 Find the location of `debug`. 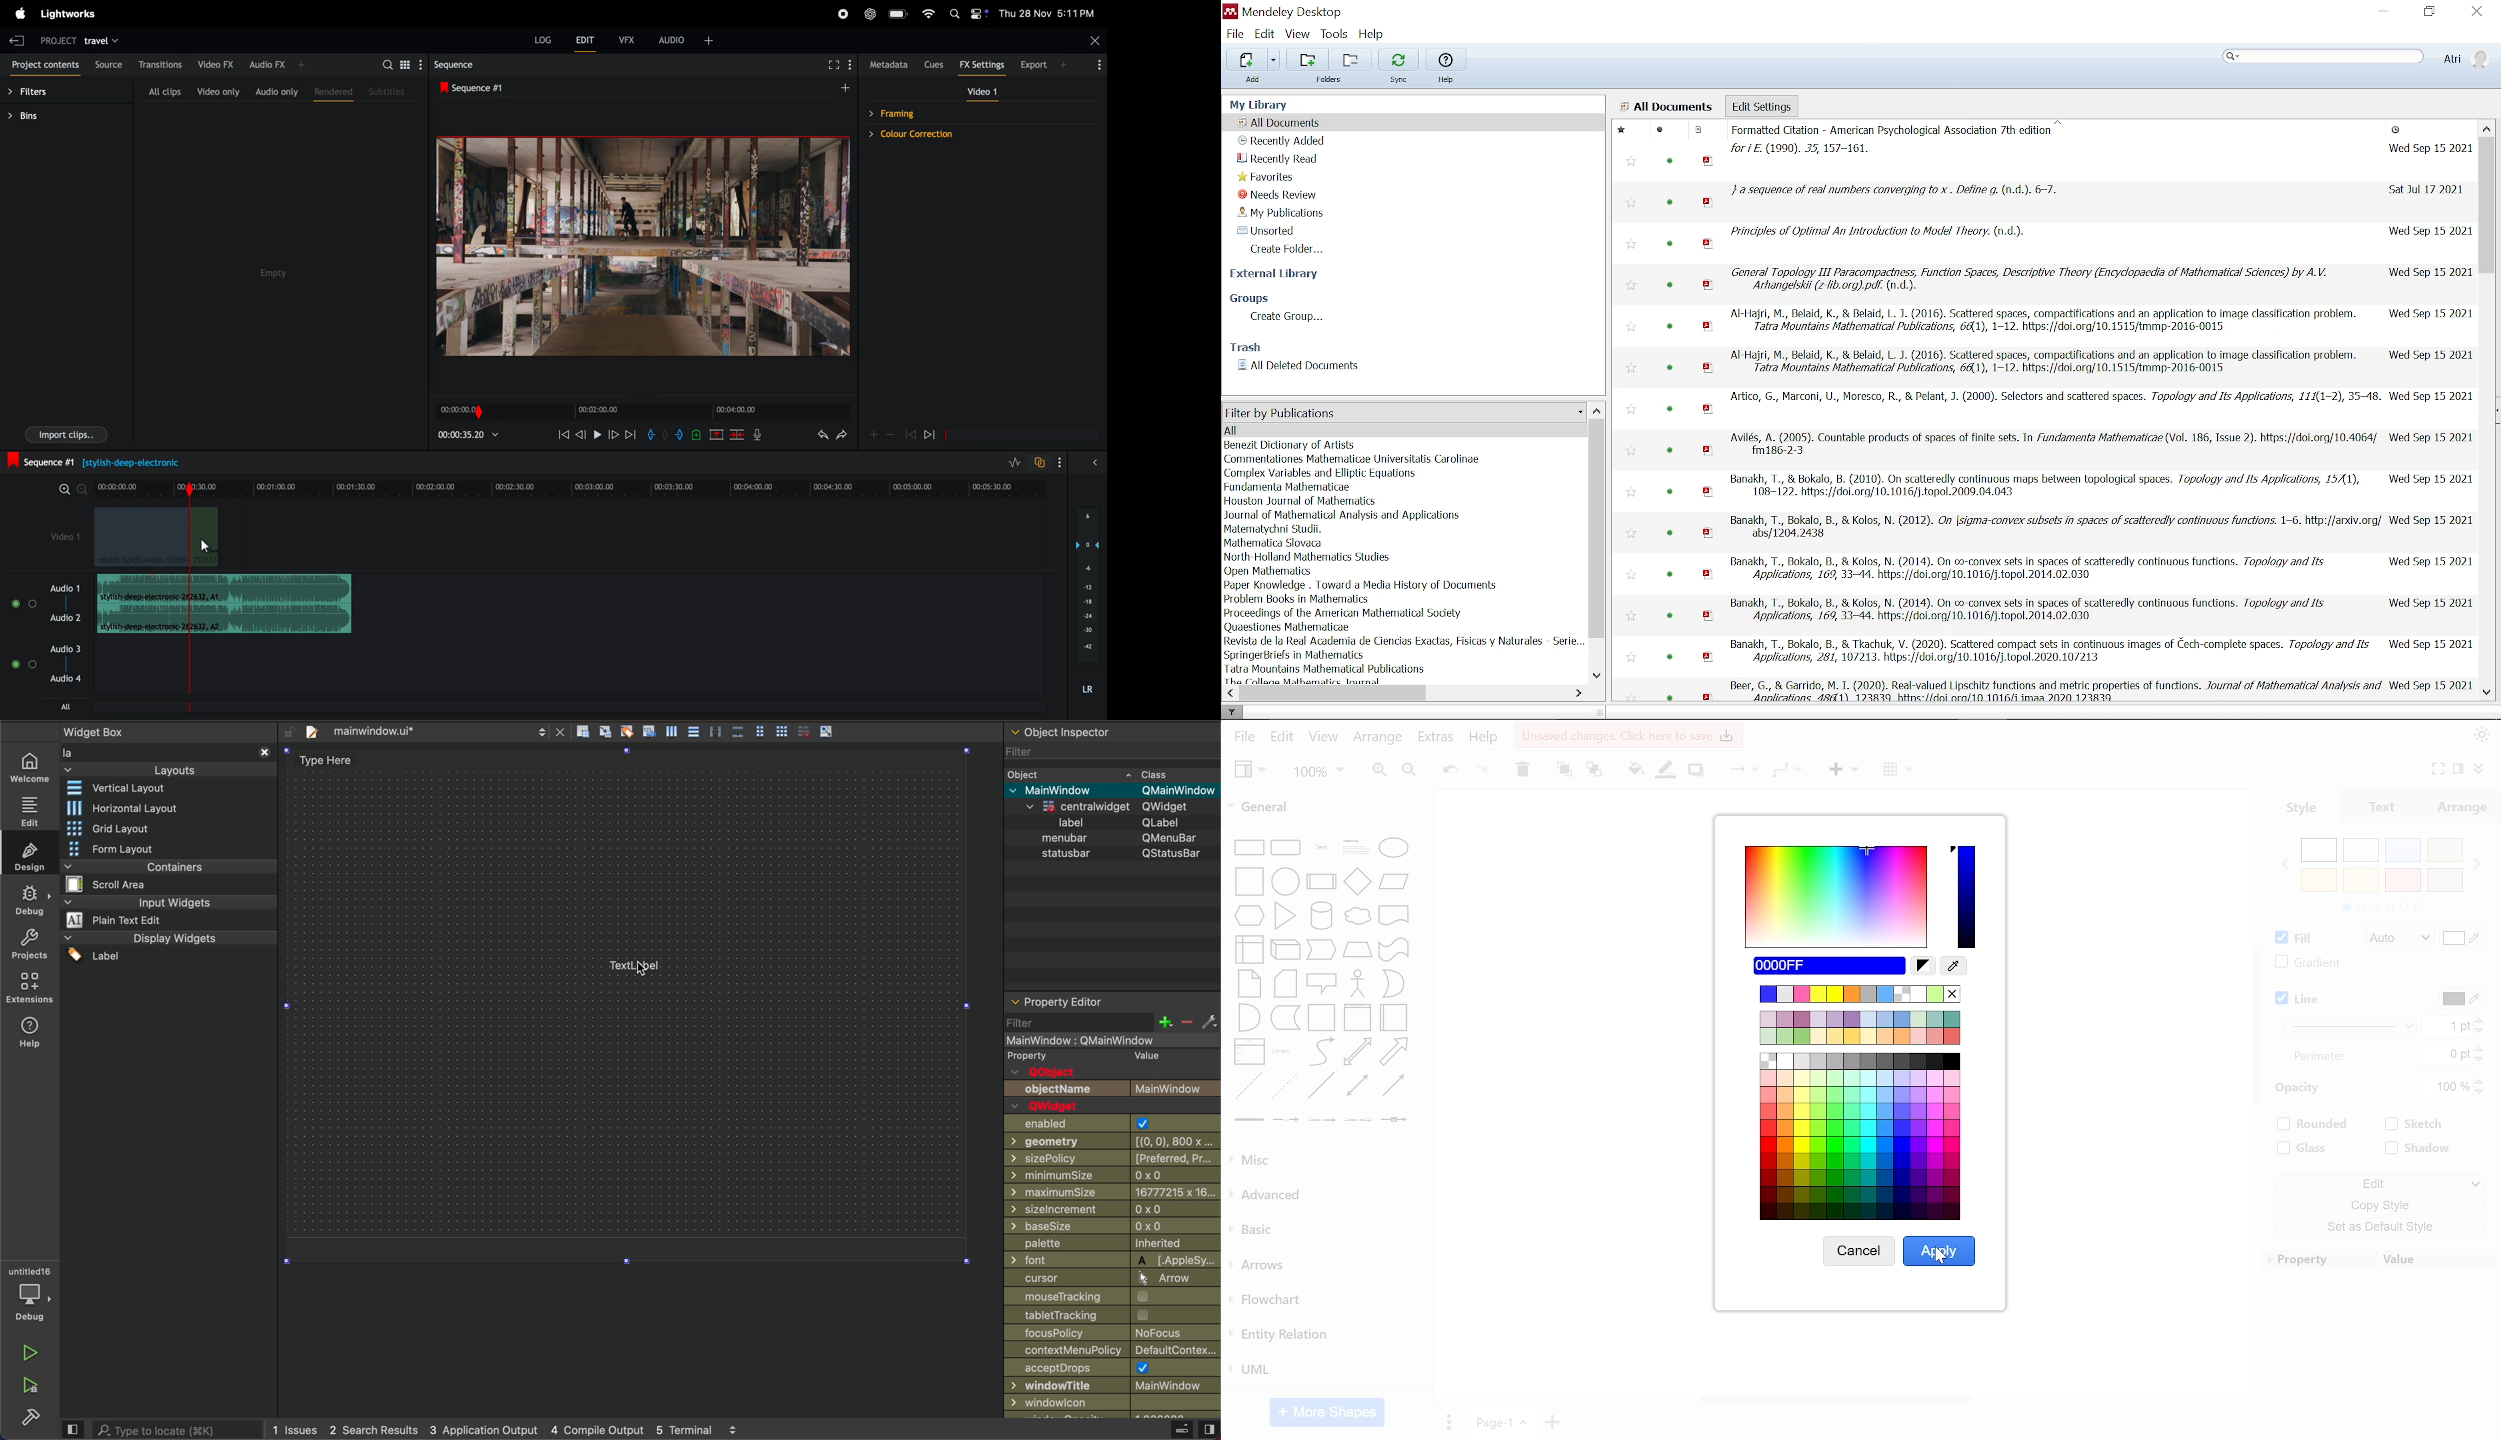

debug is located at coordinates (33, 903).